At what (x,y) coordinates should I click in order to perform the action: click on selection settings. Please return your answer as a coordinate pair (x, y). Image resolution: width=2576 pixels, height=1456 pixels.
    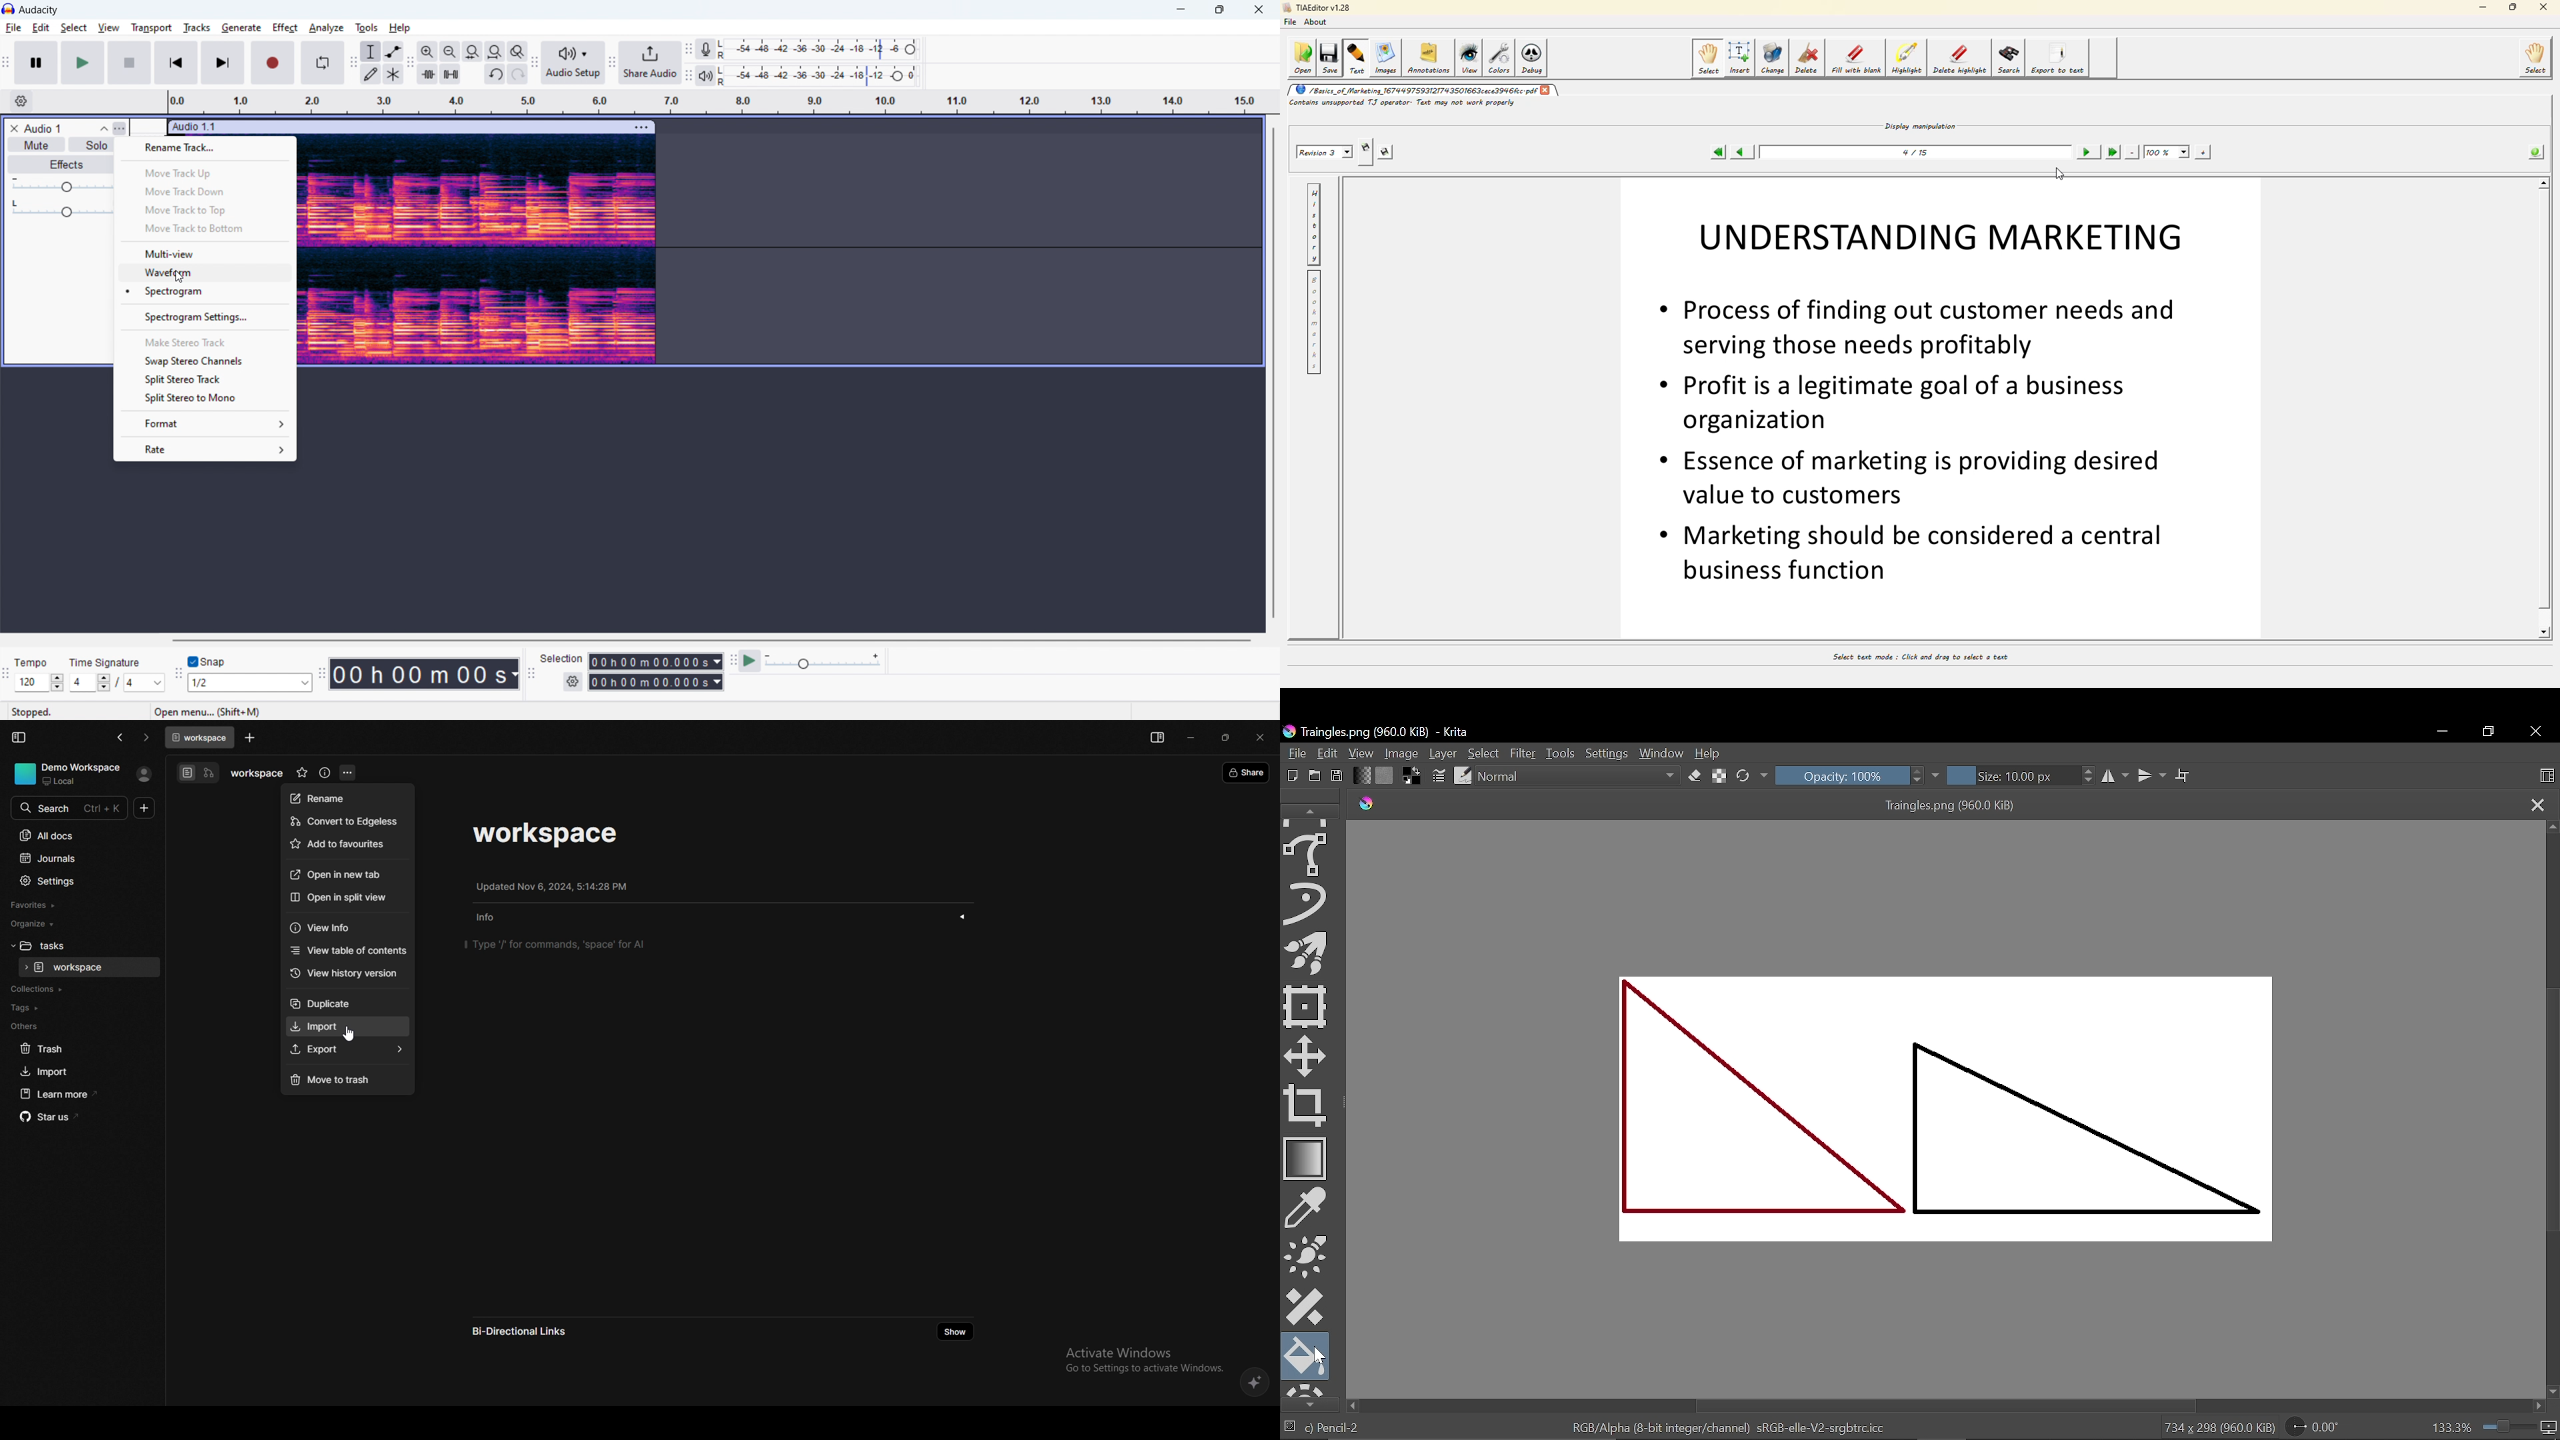
    Looking at the image, I should click on (573, 682).